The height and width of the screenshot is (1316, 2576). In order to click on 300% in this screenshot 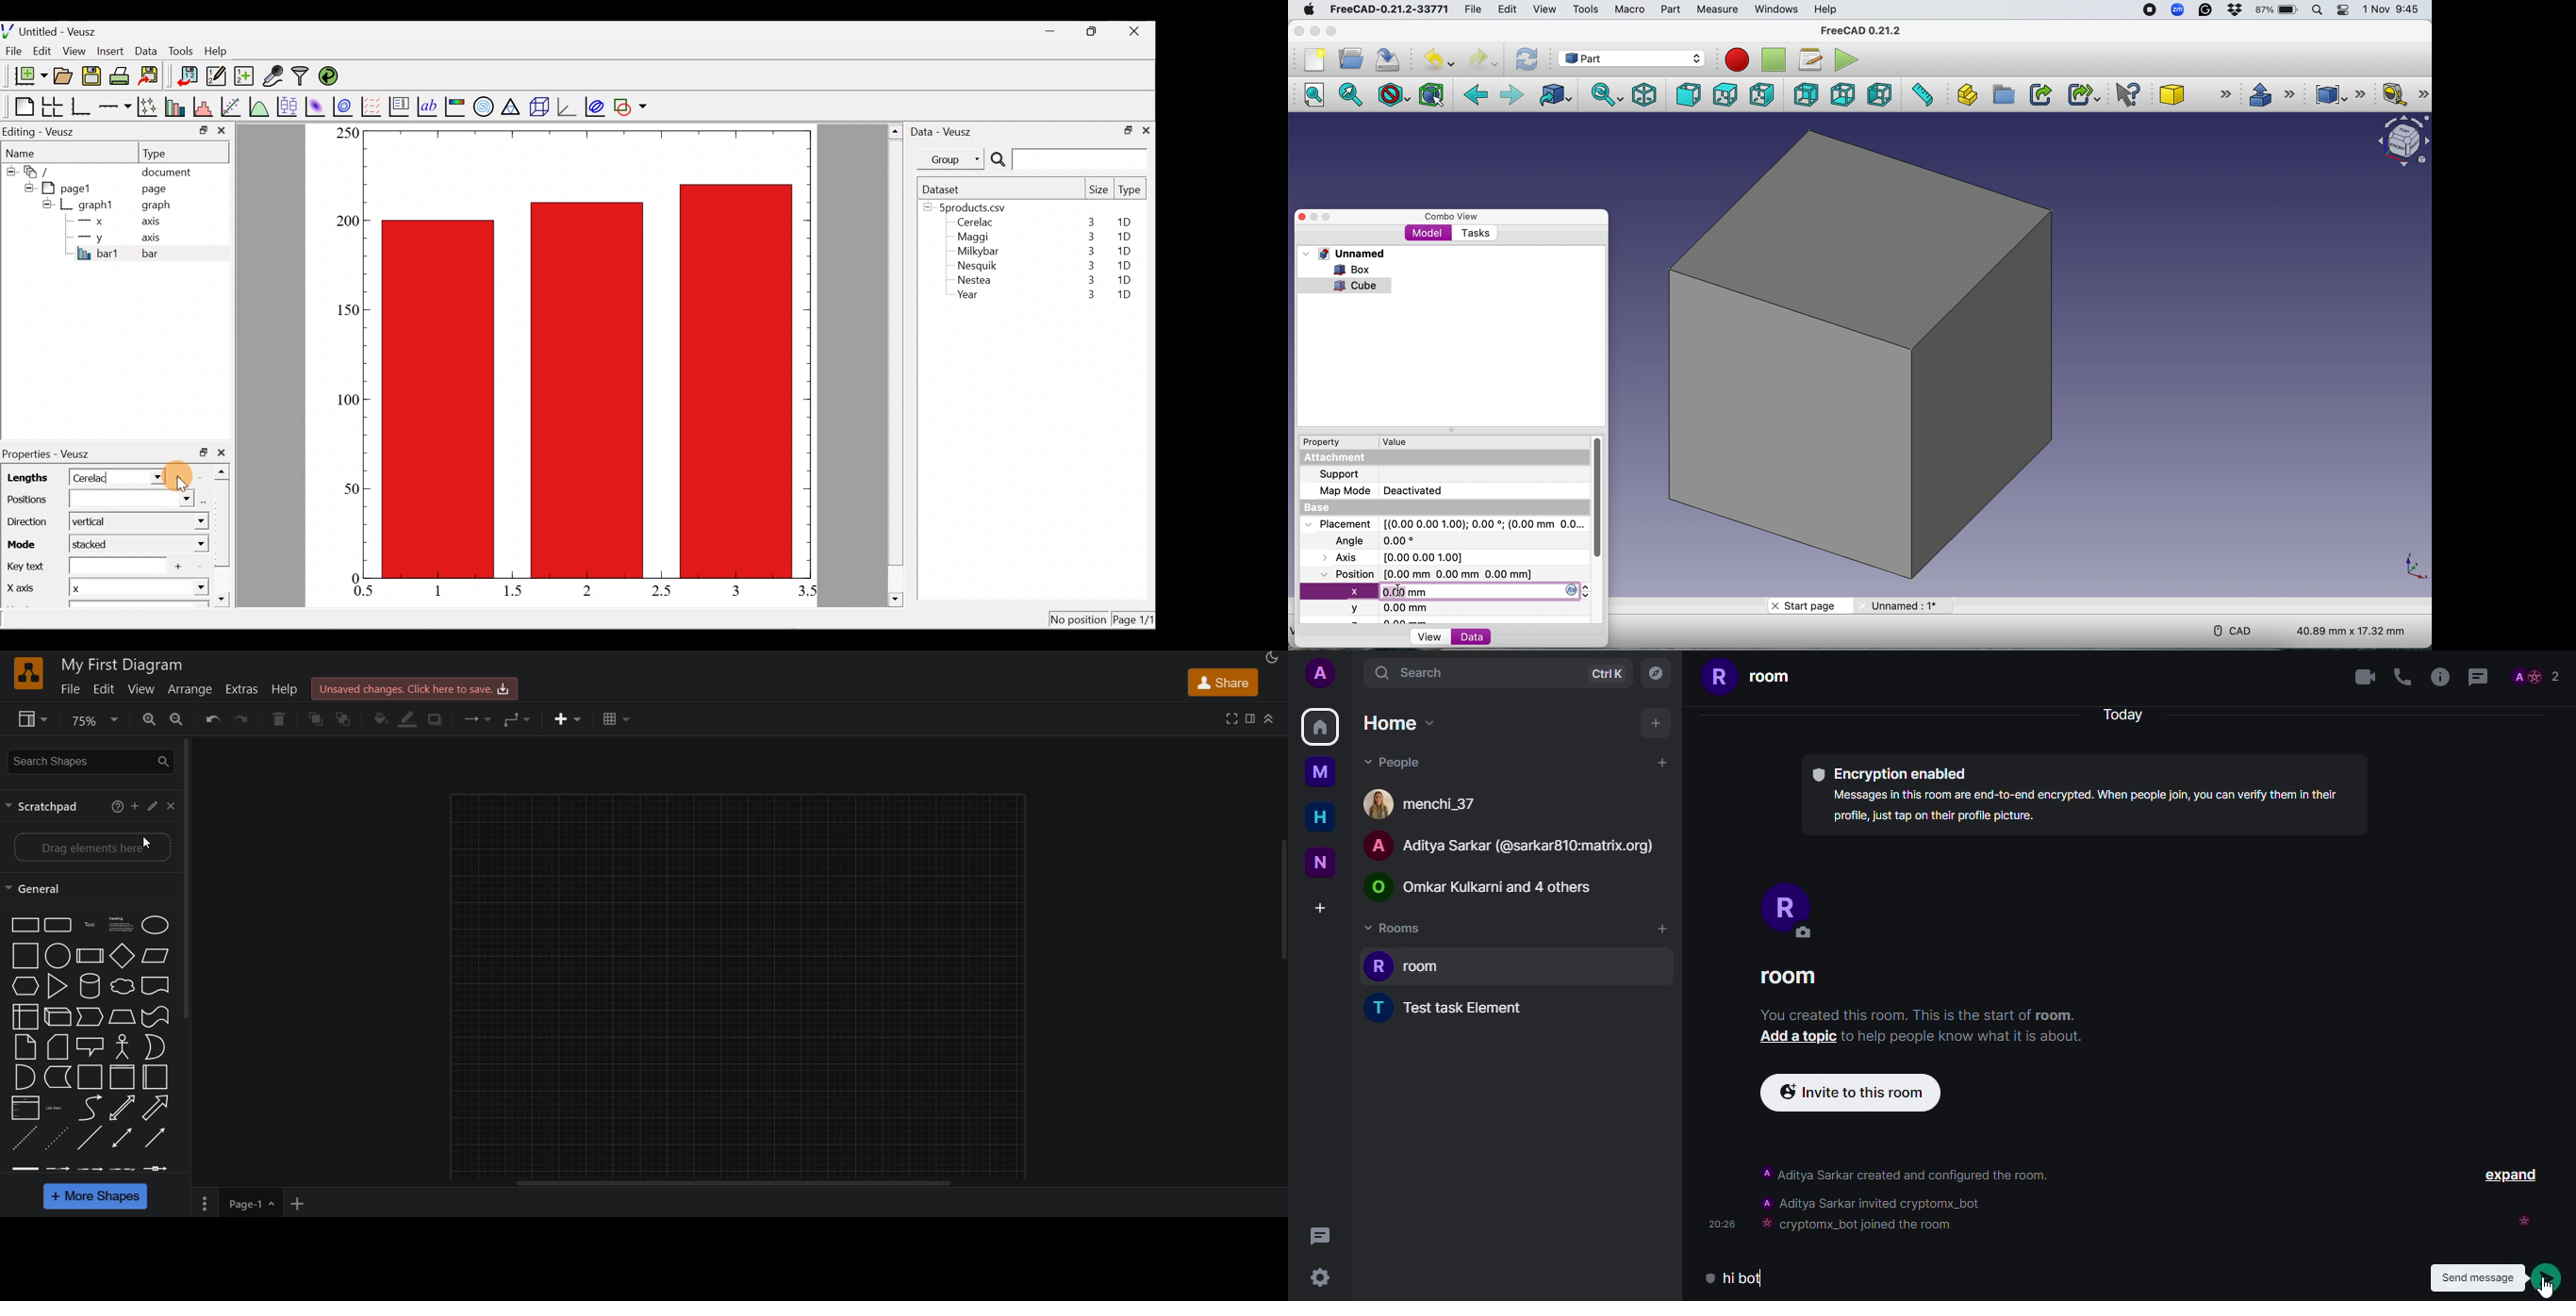, I will do `click(125, 987)`.